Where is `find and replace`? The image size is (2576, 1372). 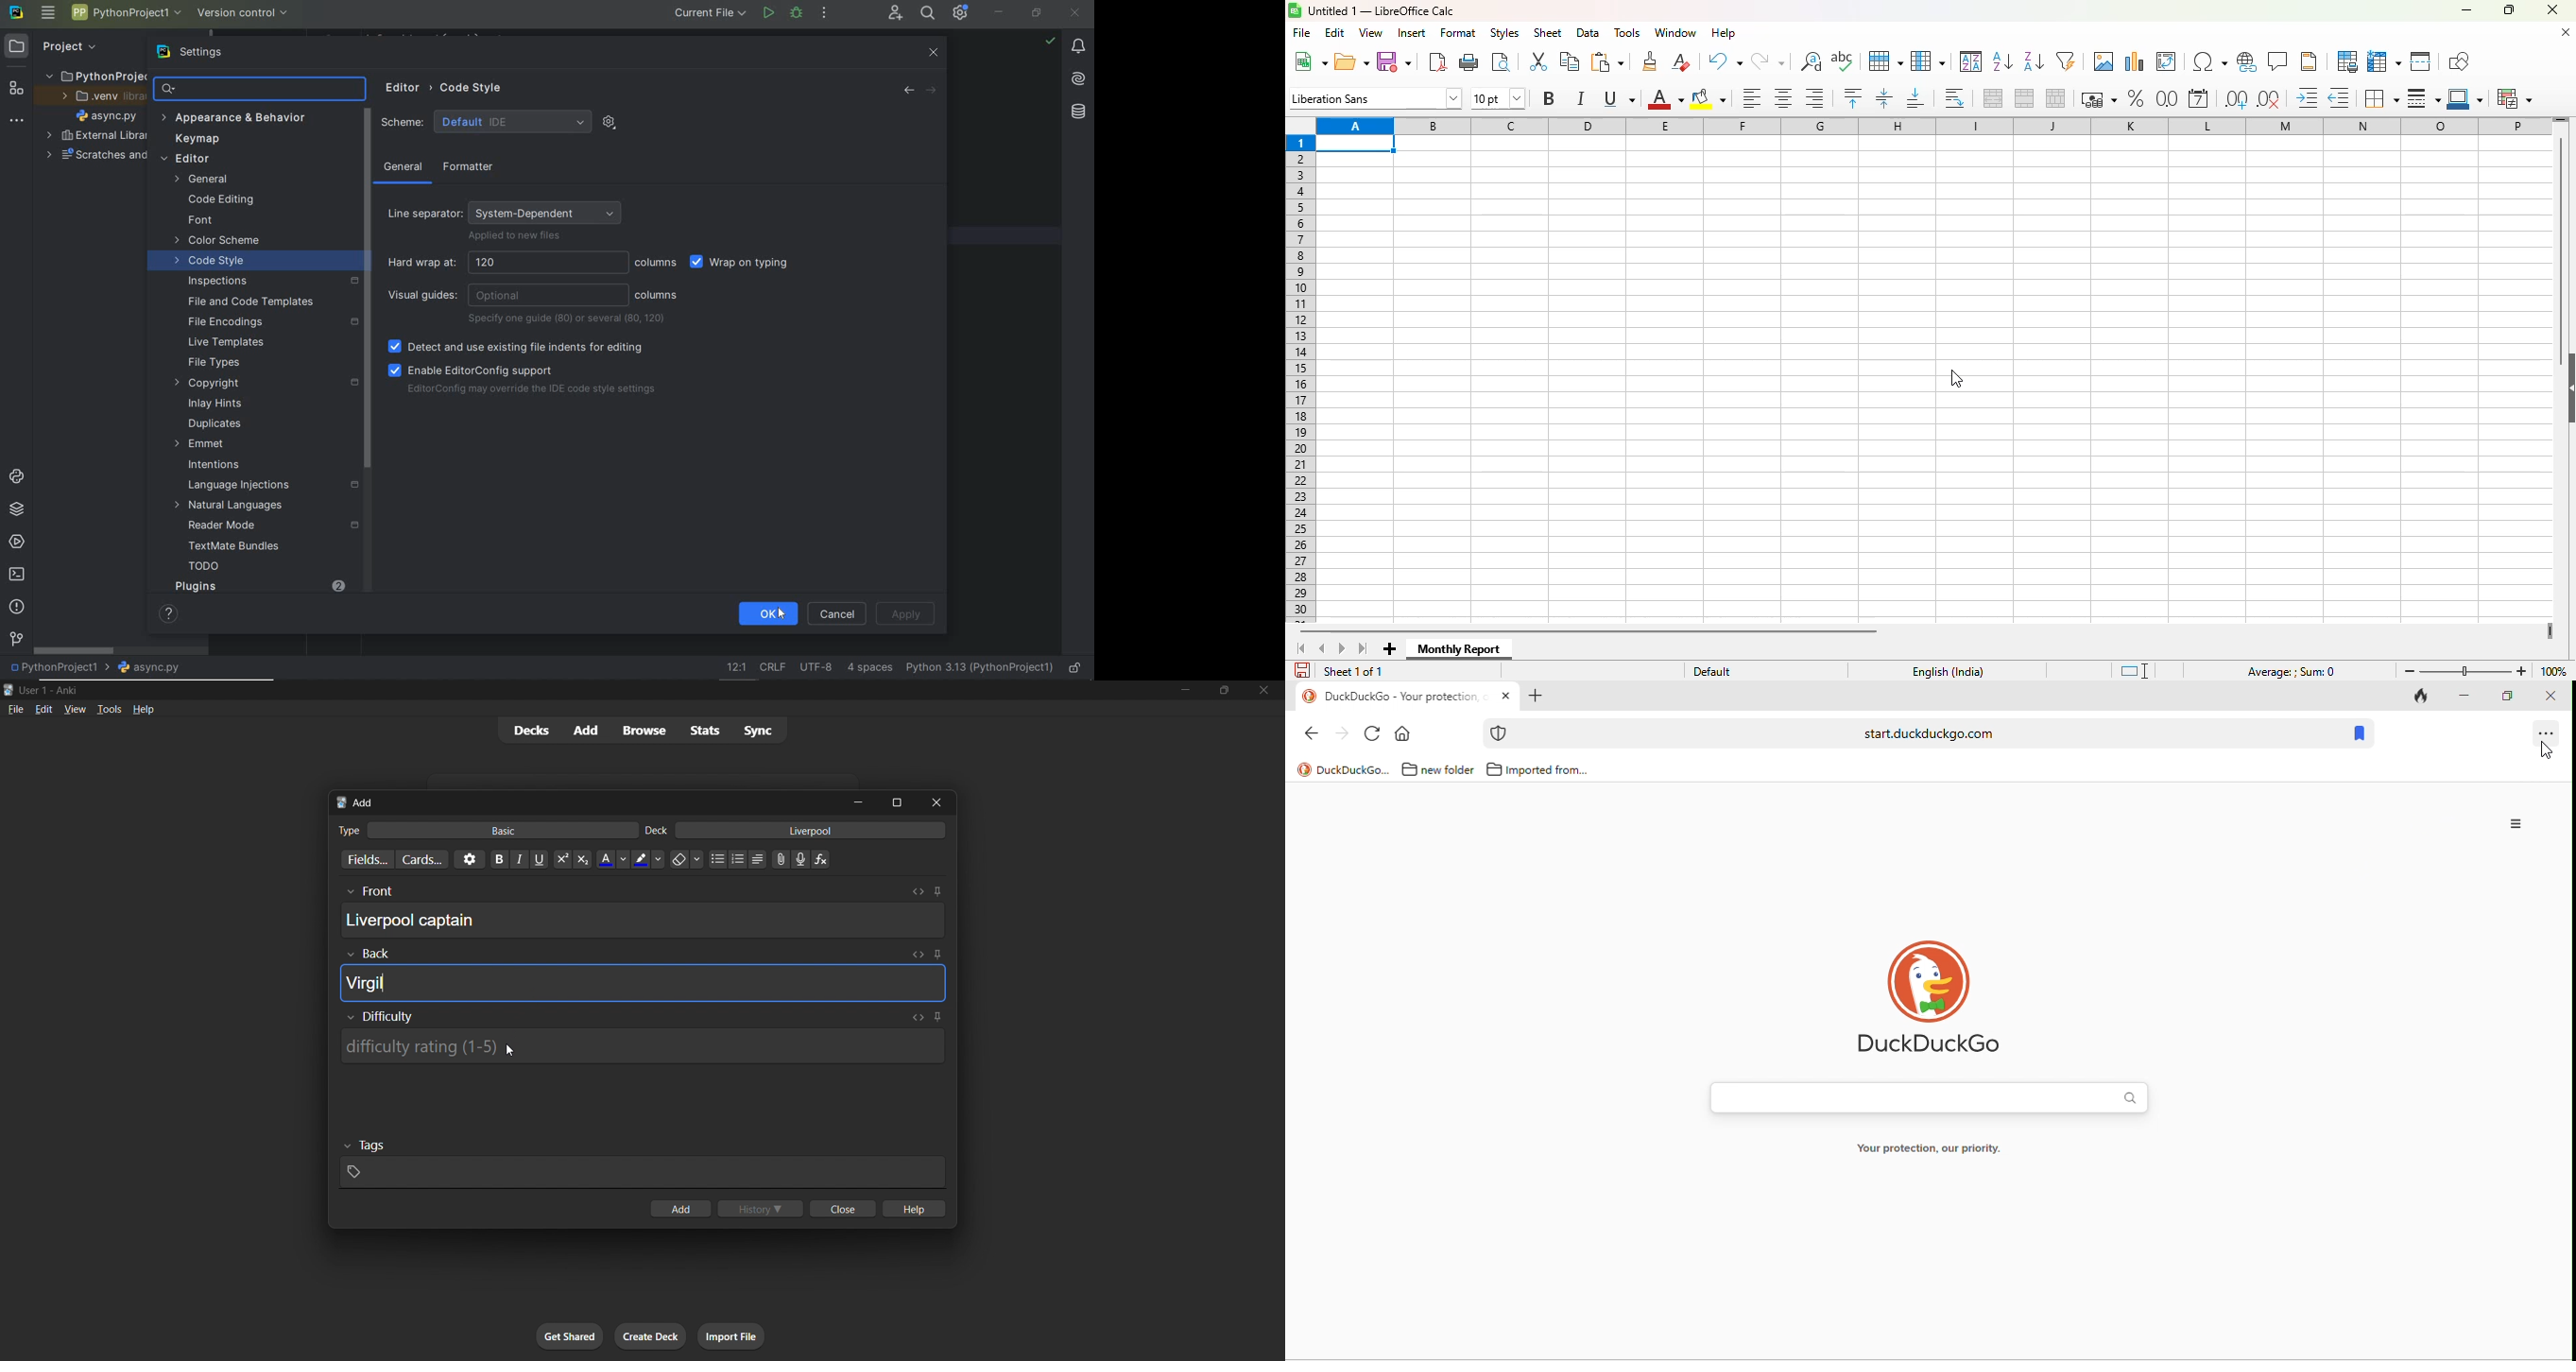 find and replace is located at coordinates (1811, 61).